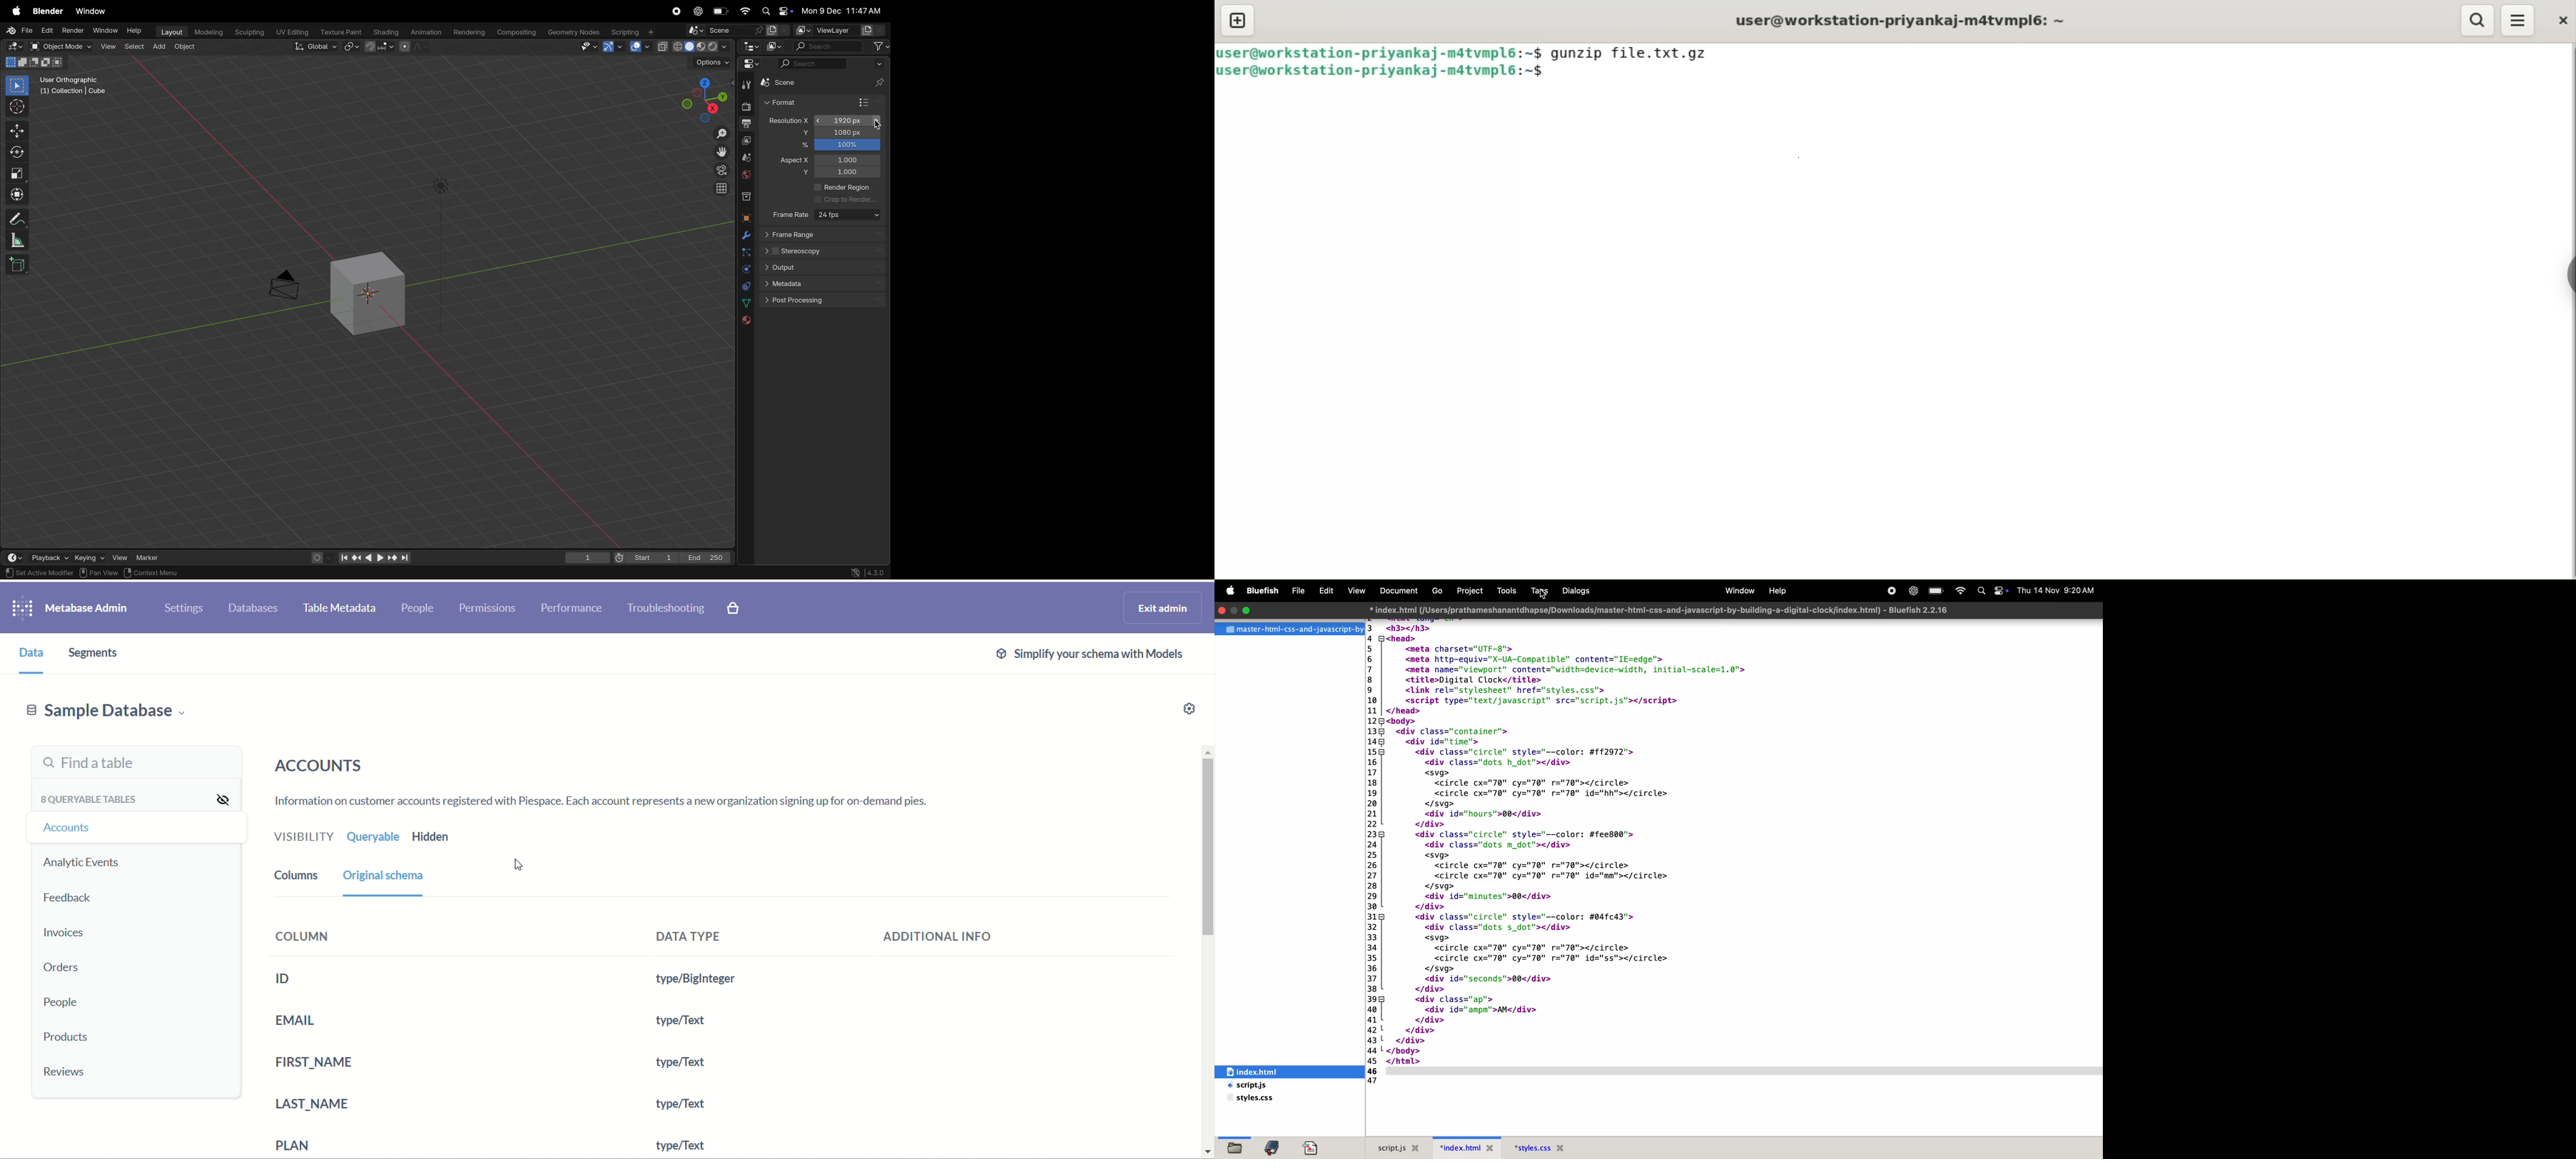 The image size is (2576, 1176). I want to click on y, so click(801, 133).